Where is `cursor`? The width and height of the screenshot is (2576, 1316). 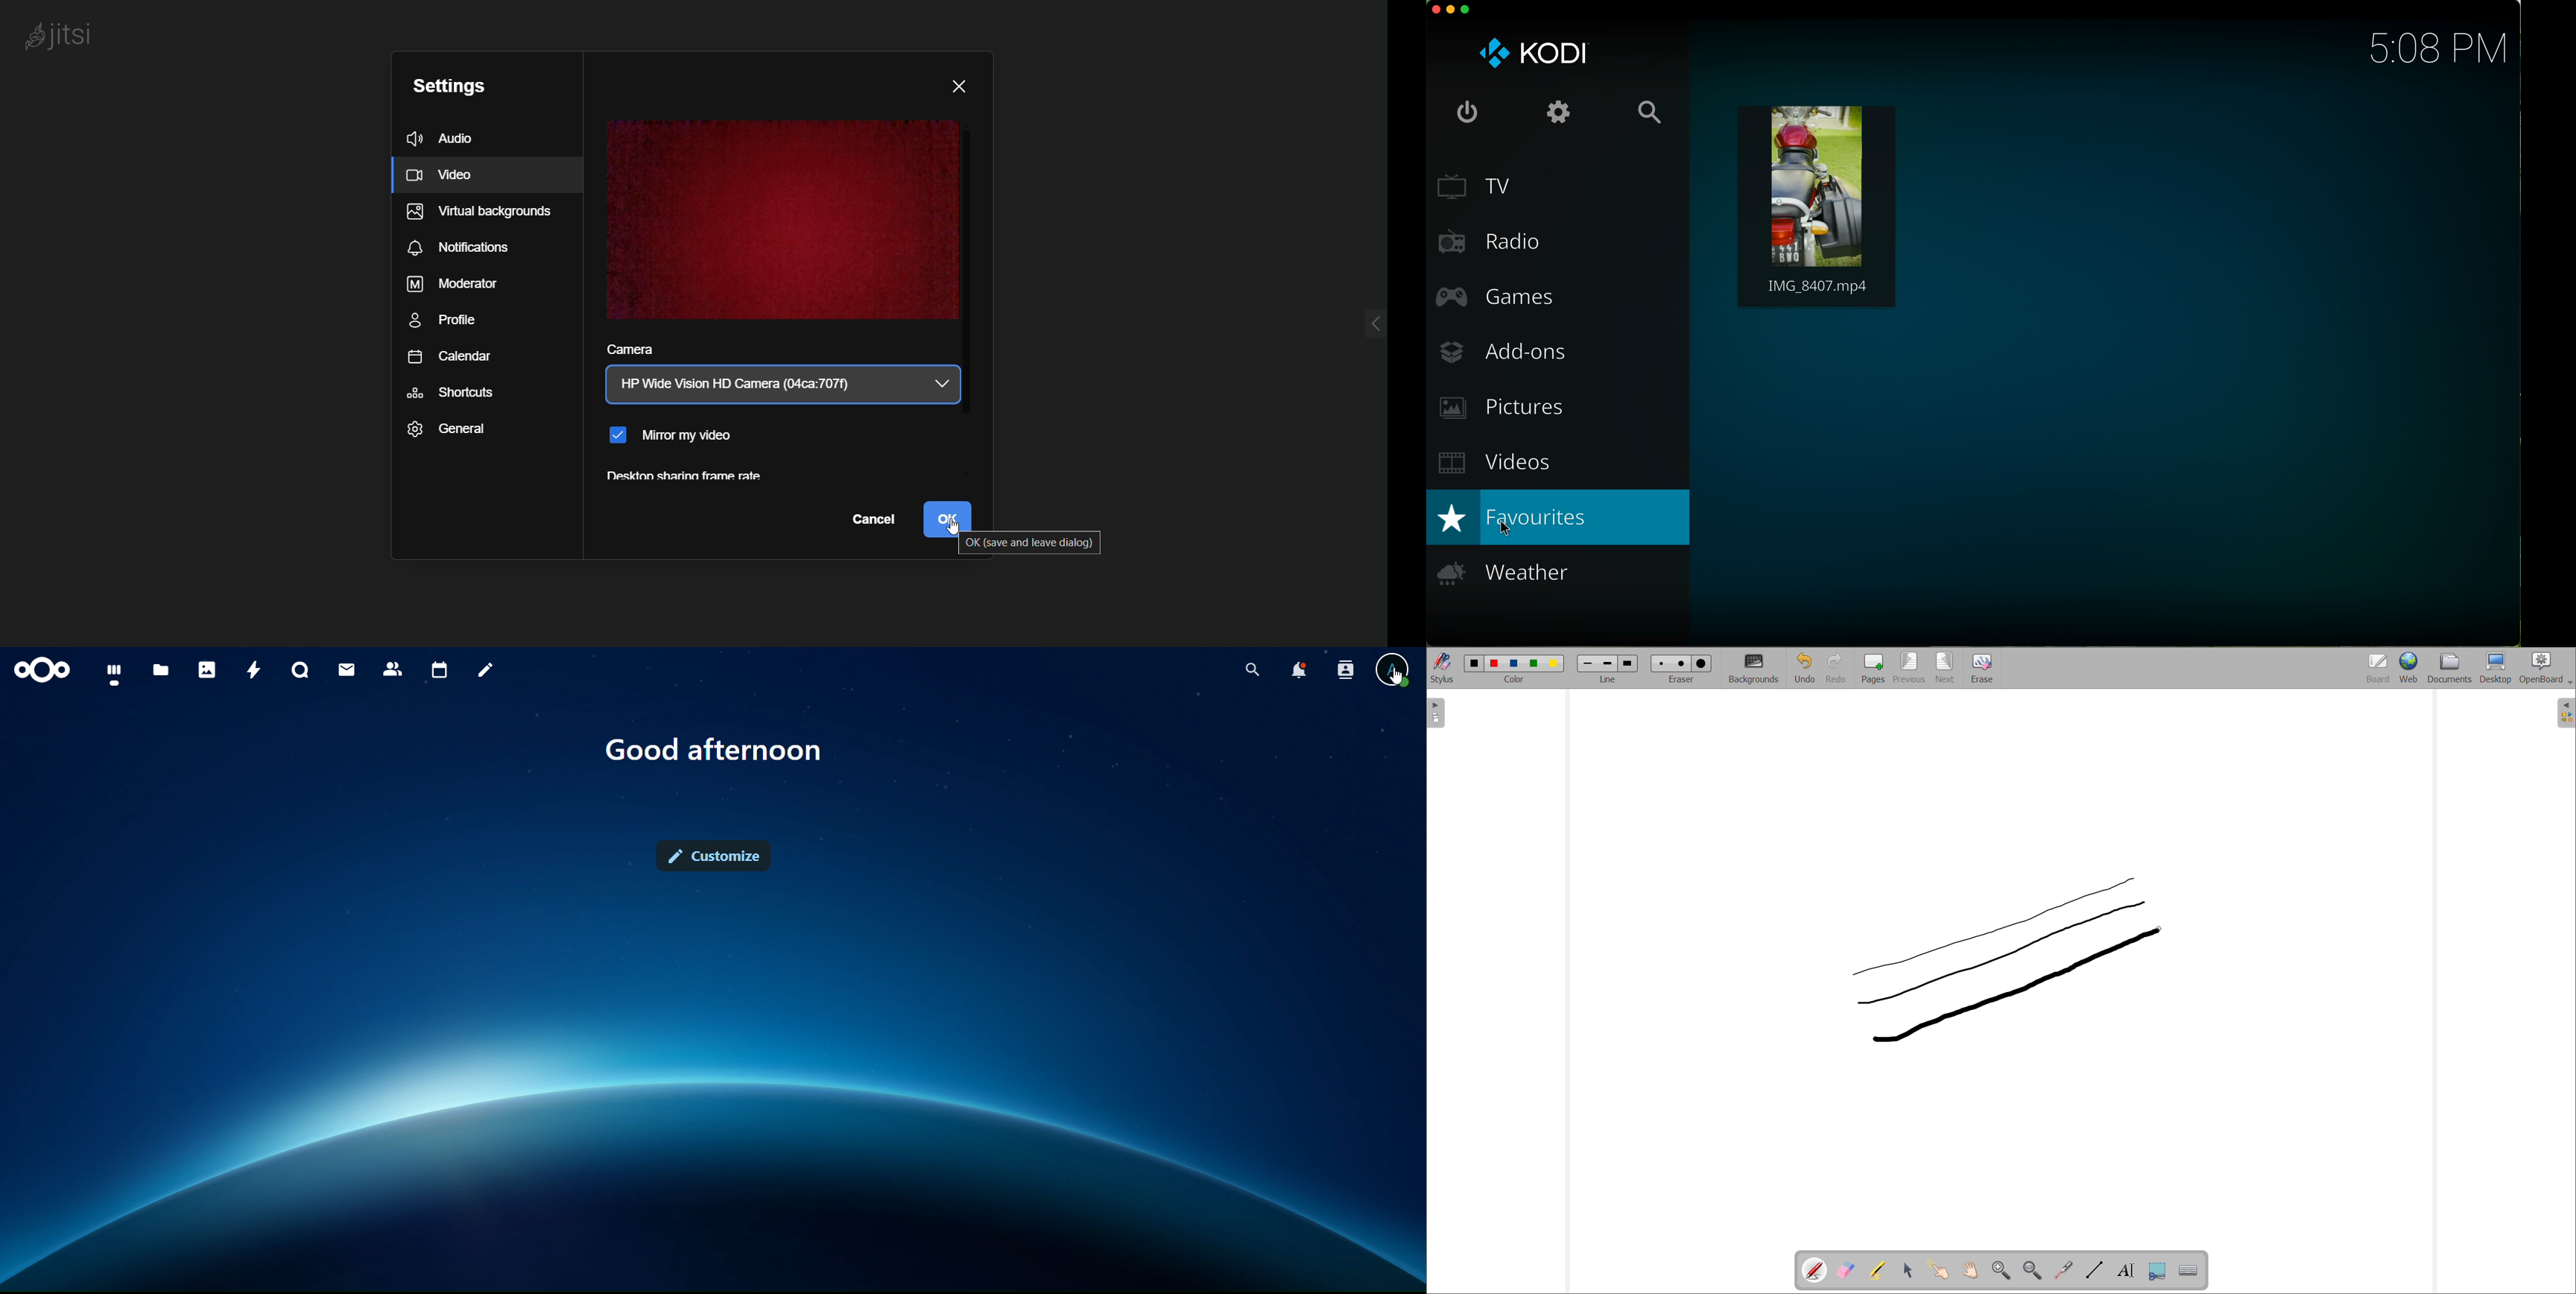
cursor is located at coordinates (1399, 679).